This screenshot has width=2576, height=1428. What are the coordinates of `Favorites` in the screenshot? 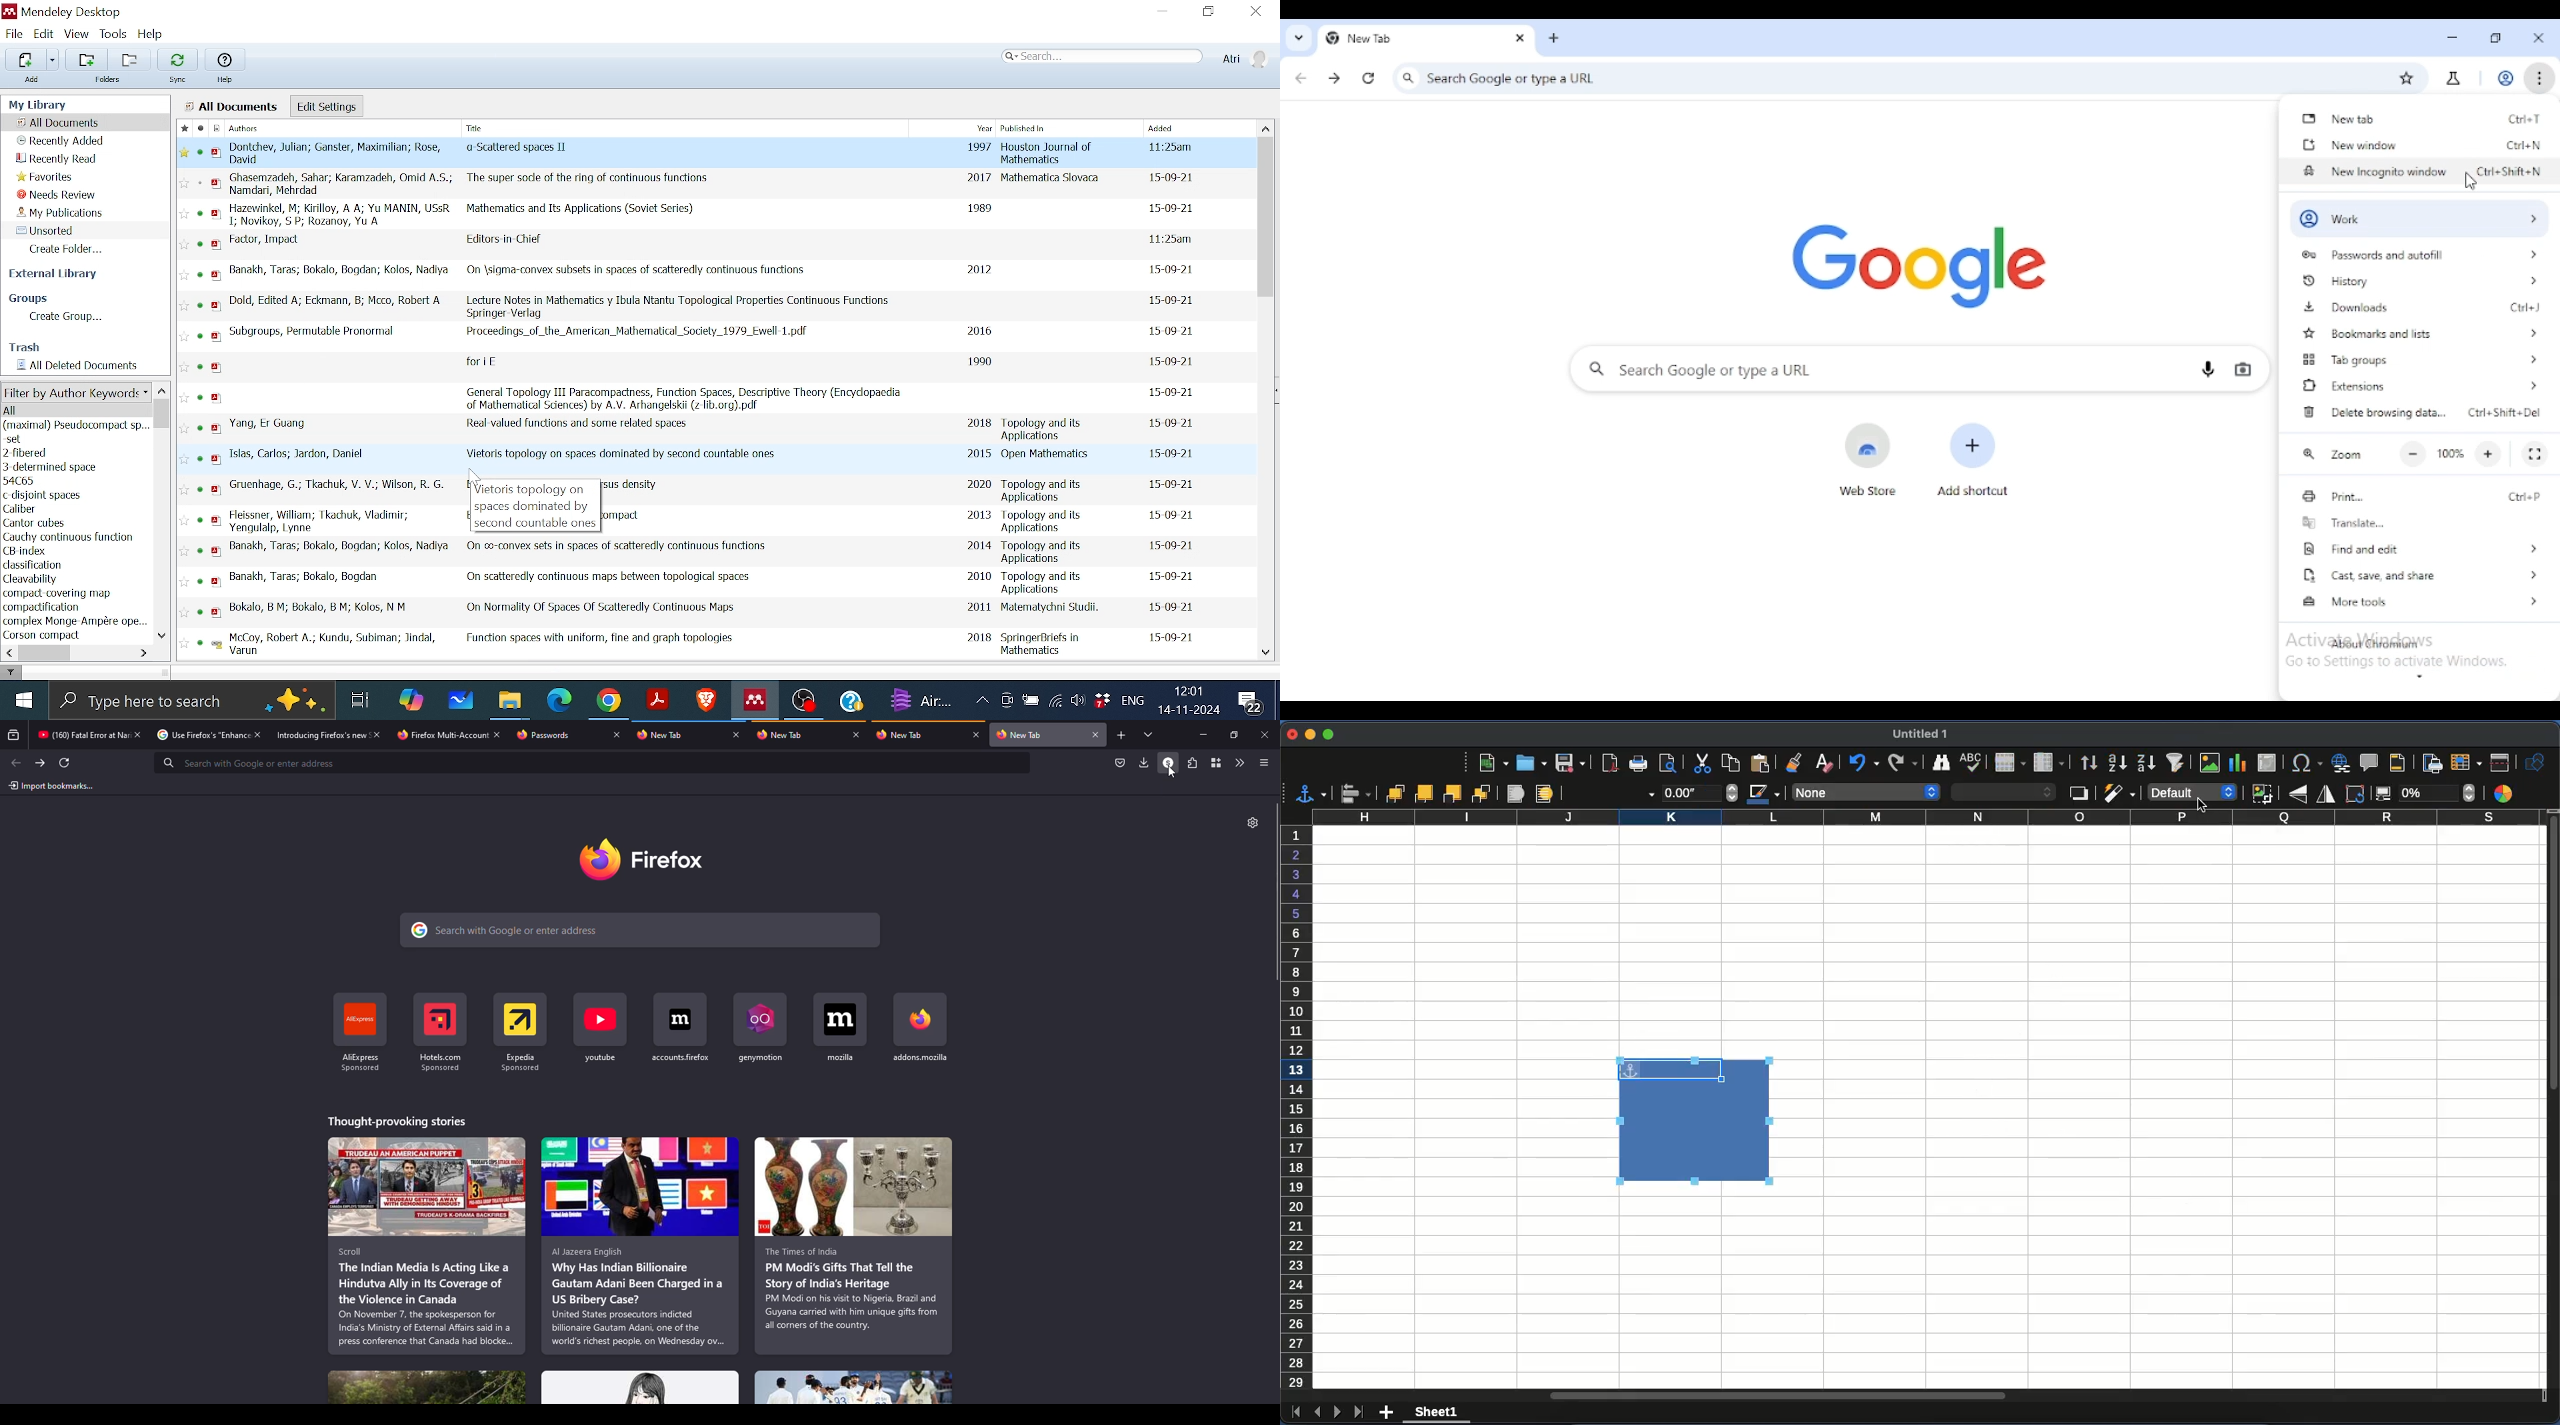 It's located at (63, 178).